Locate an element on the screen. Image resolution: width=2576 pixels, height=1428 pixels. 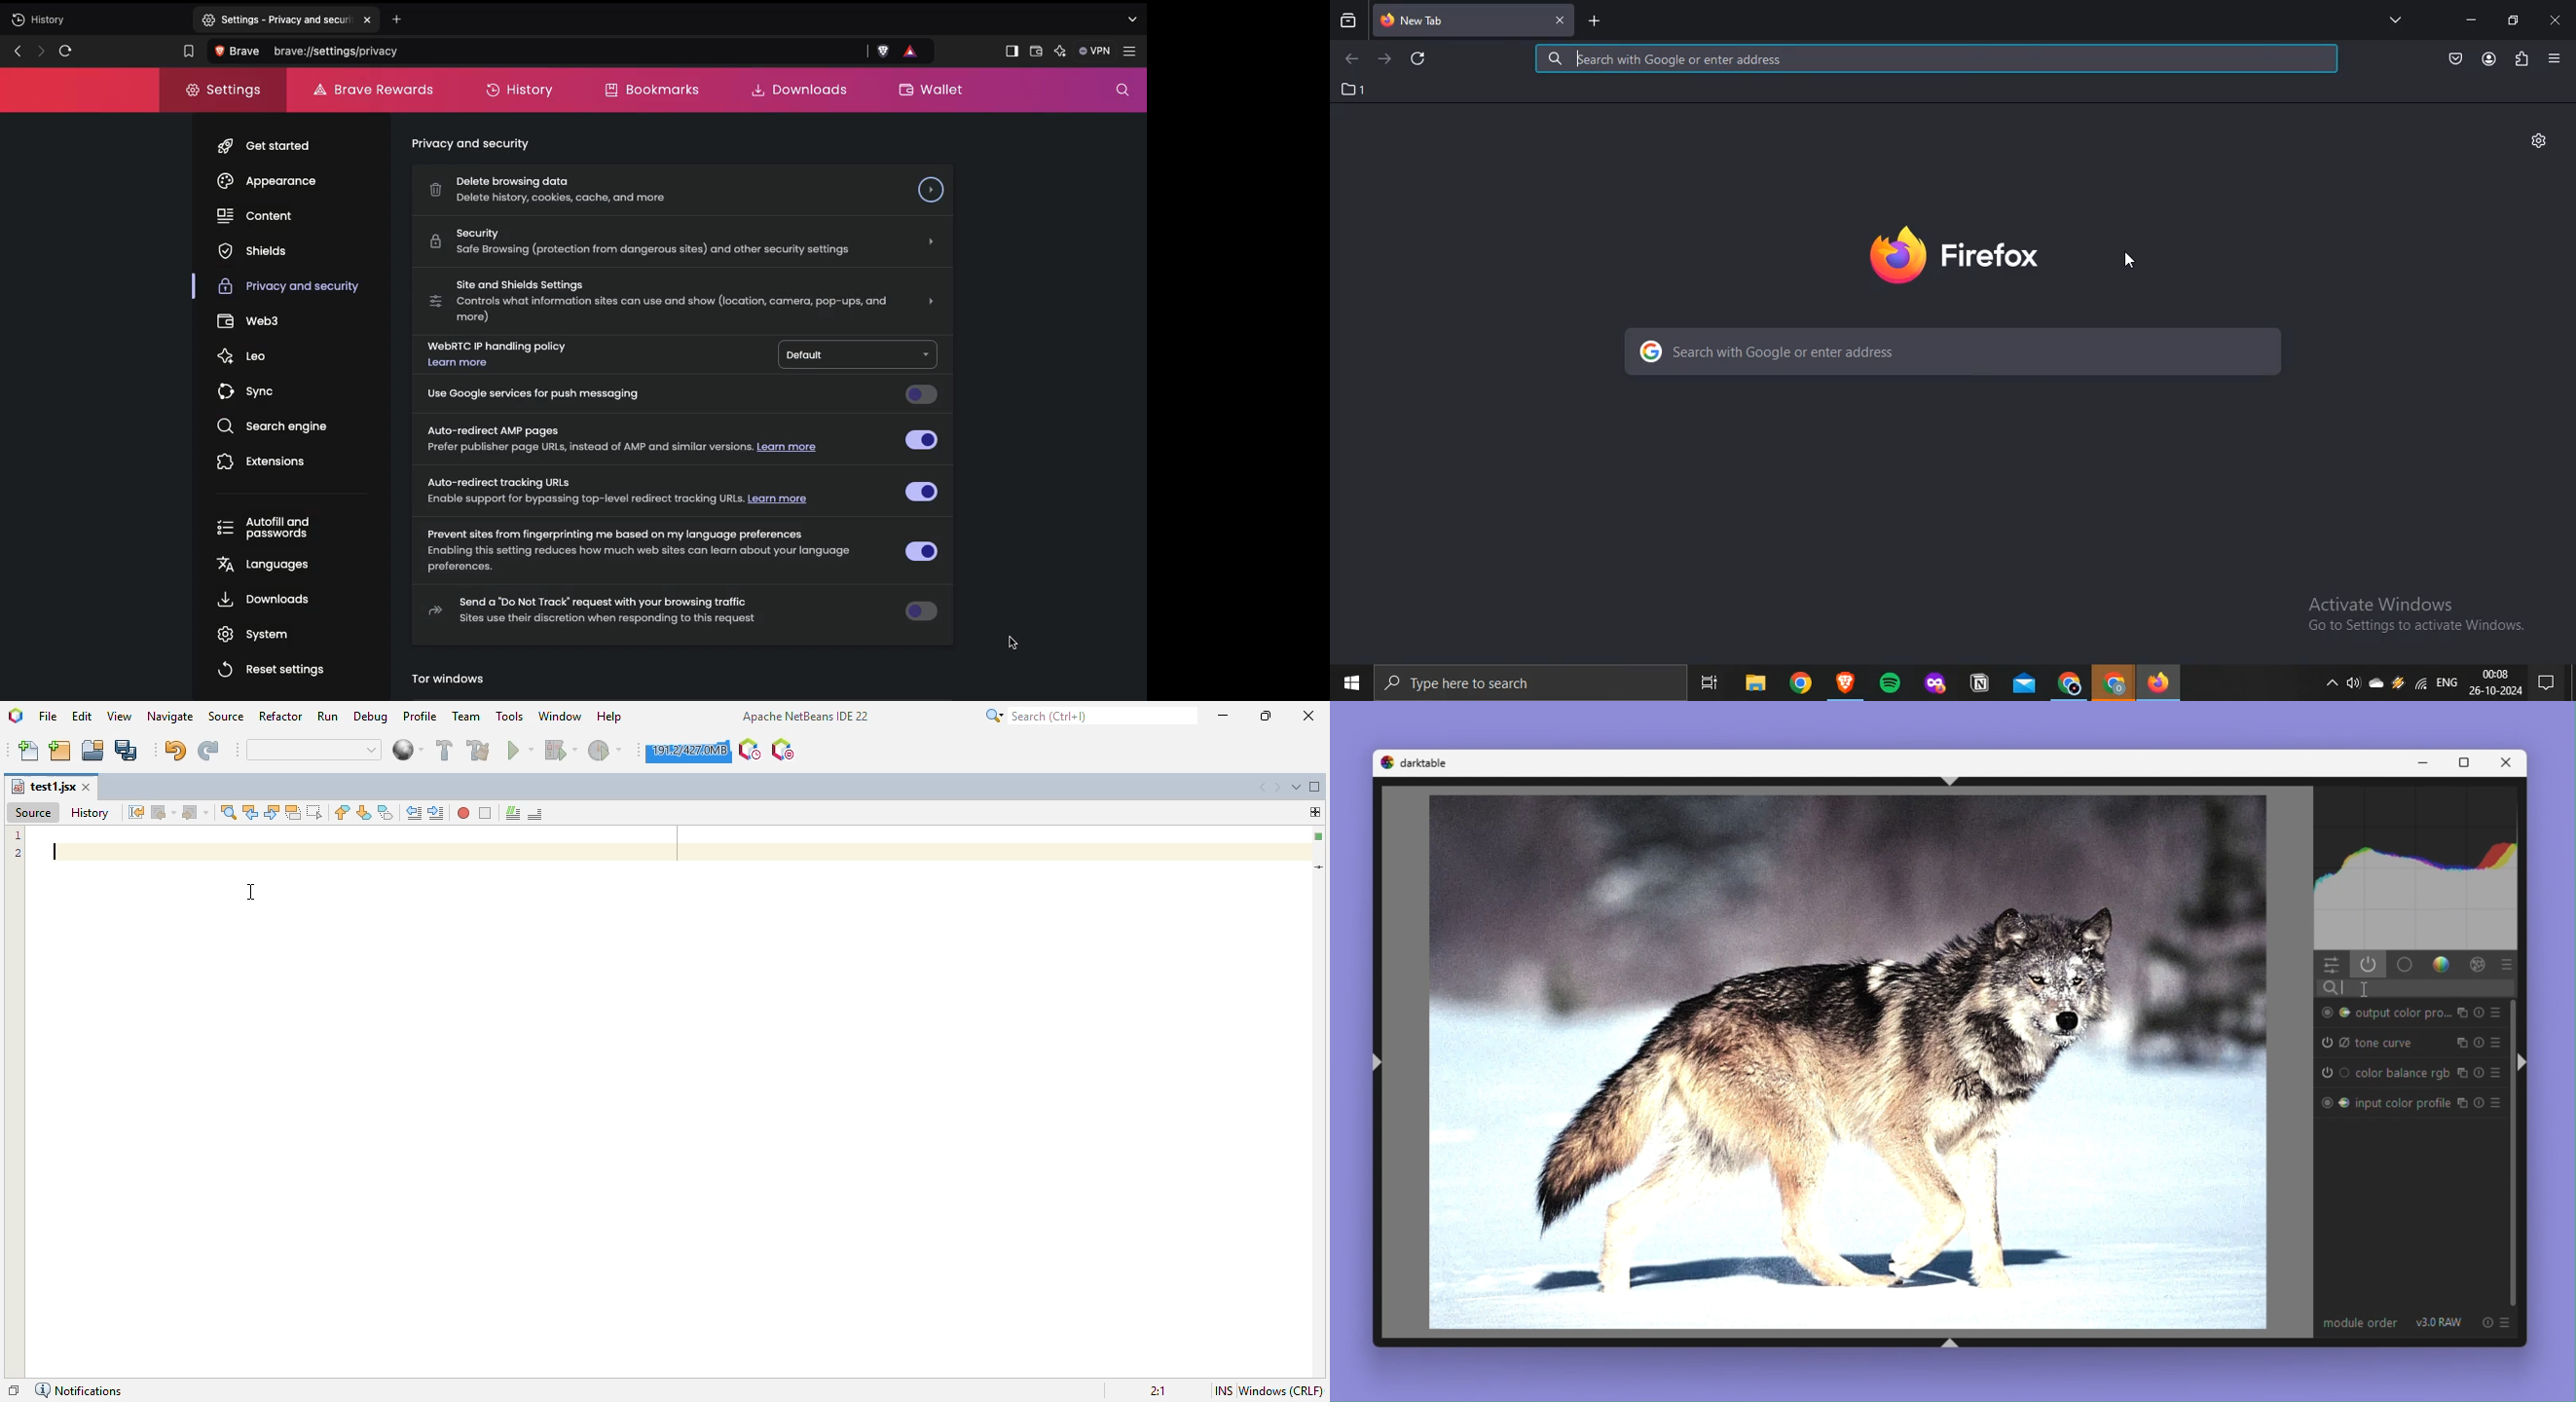
toggle highlight search is located at coordinates (293, 812).